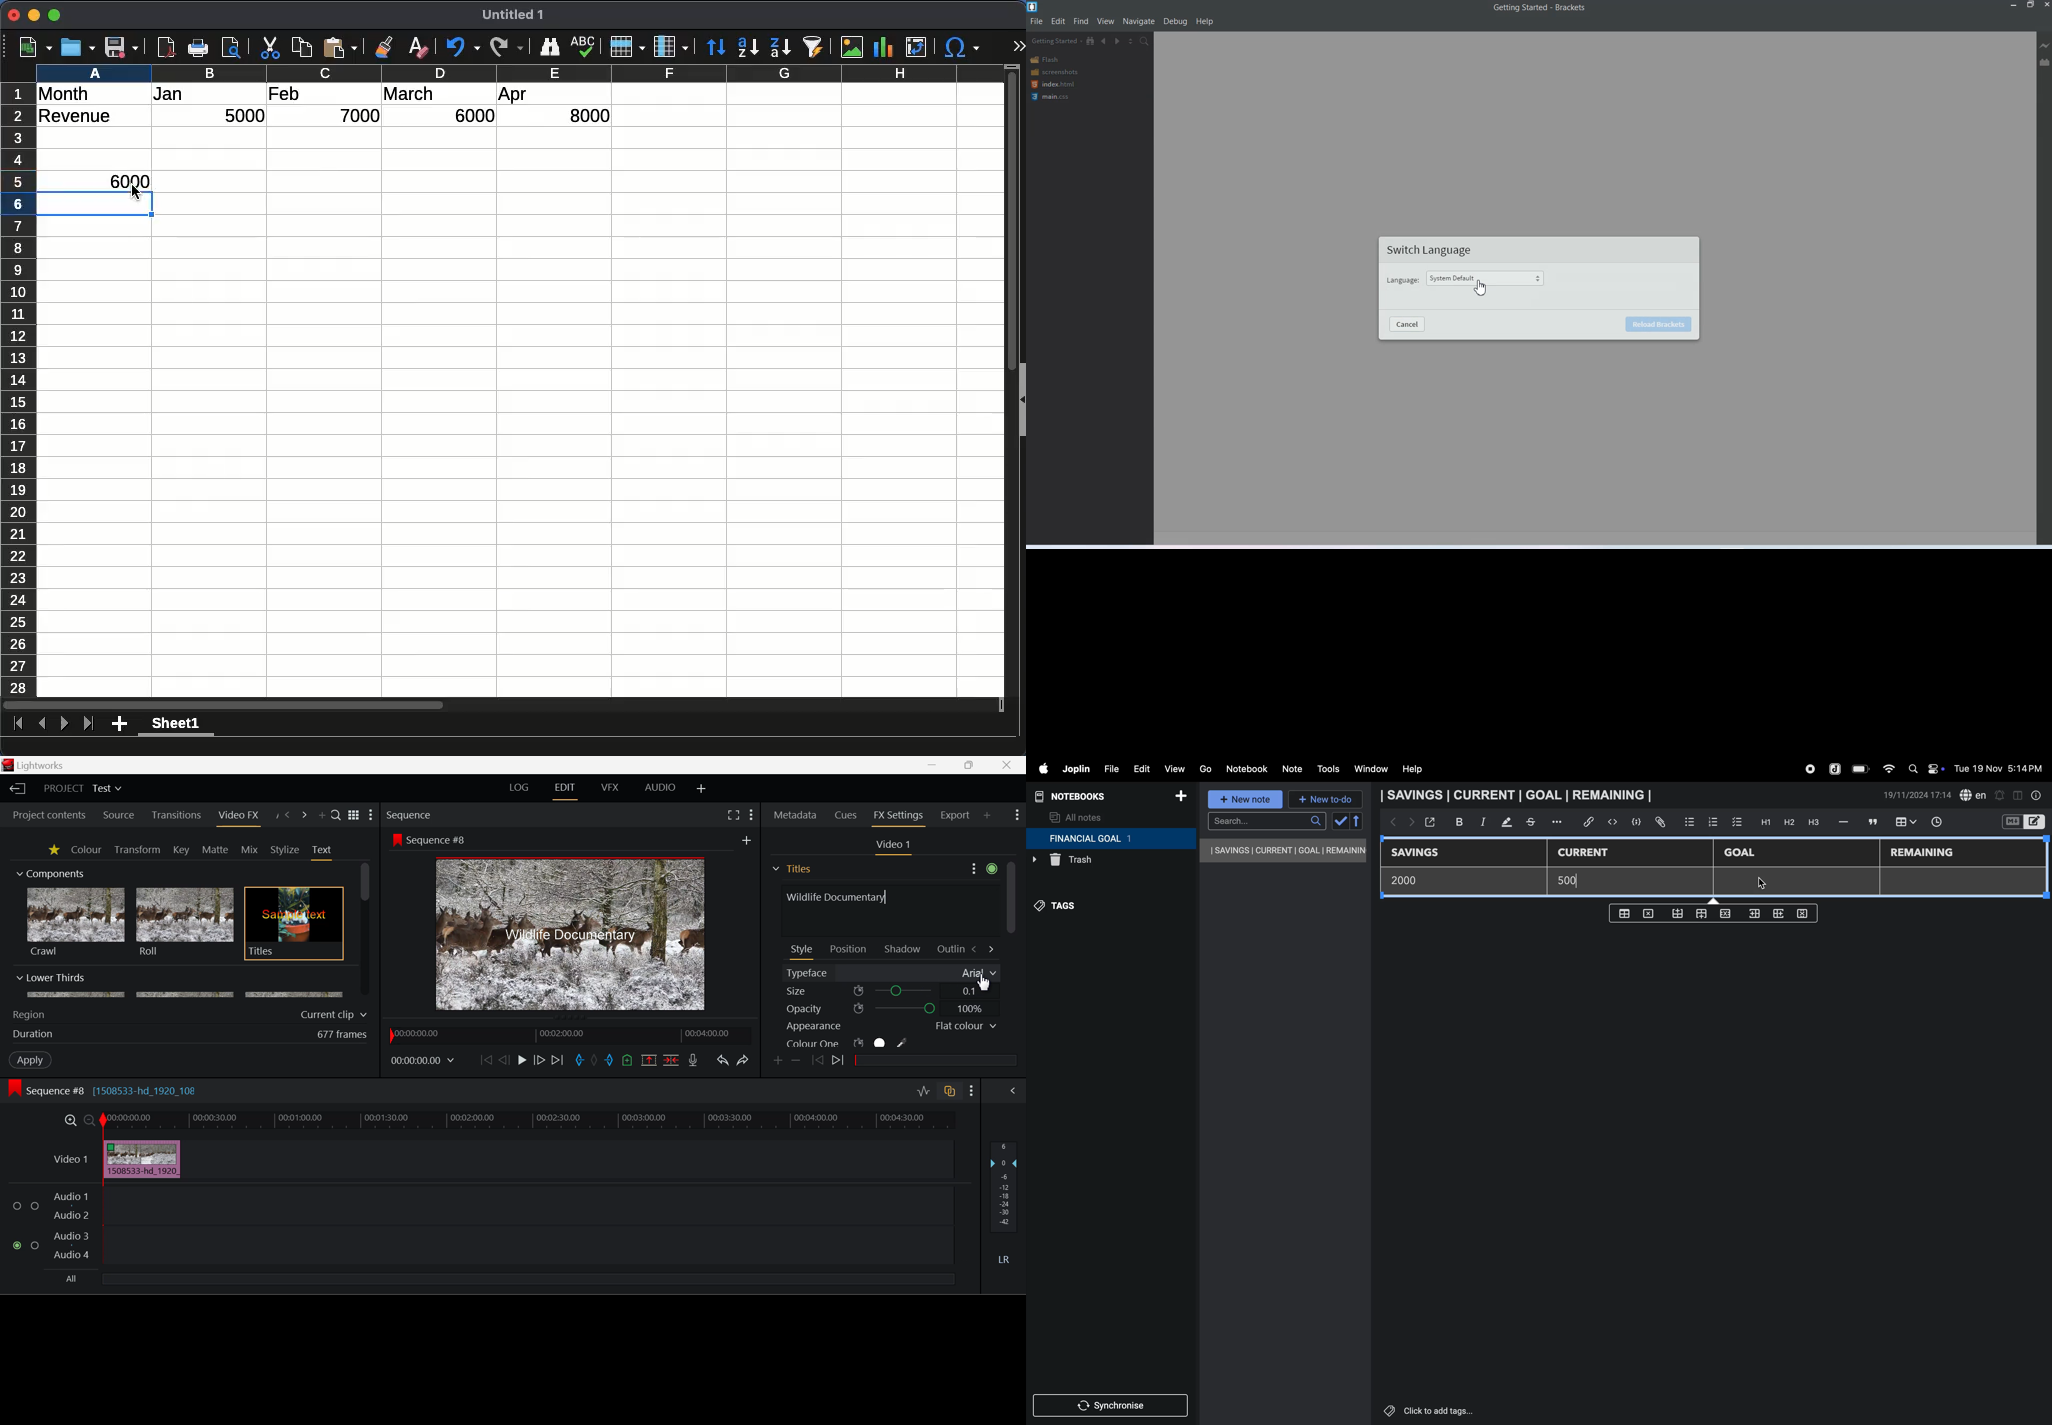 Image resolution: width=2072 pixels, height=1428 pixels. What do you see at coordinates (1777, 916) in the screenshot?
I see `add rows` at bounding box center [1777, 916].